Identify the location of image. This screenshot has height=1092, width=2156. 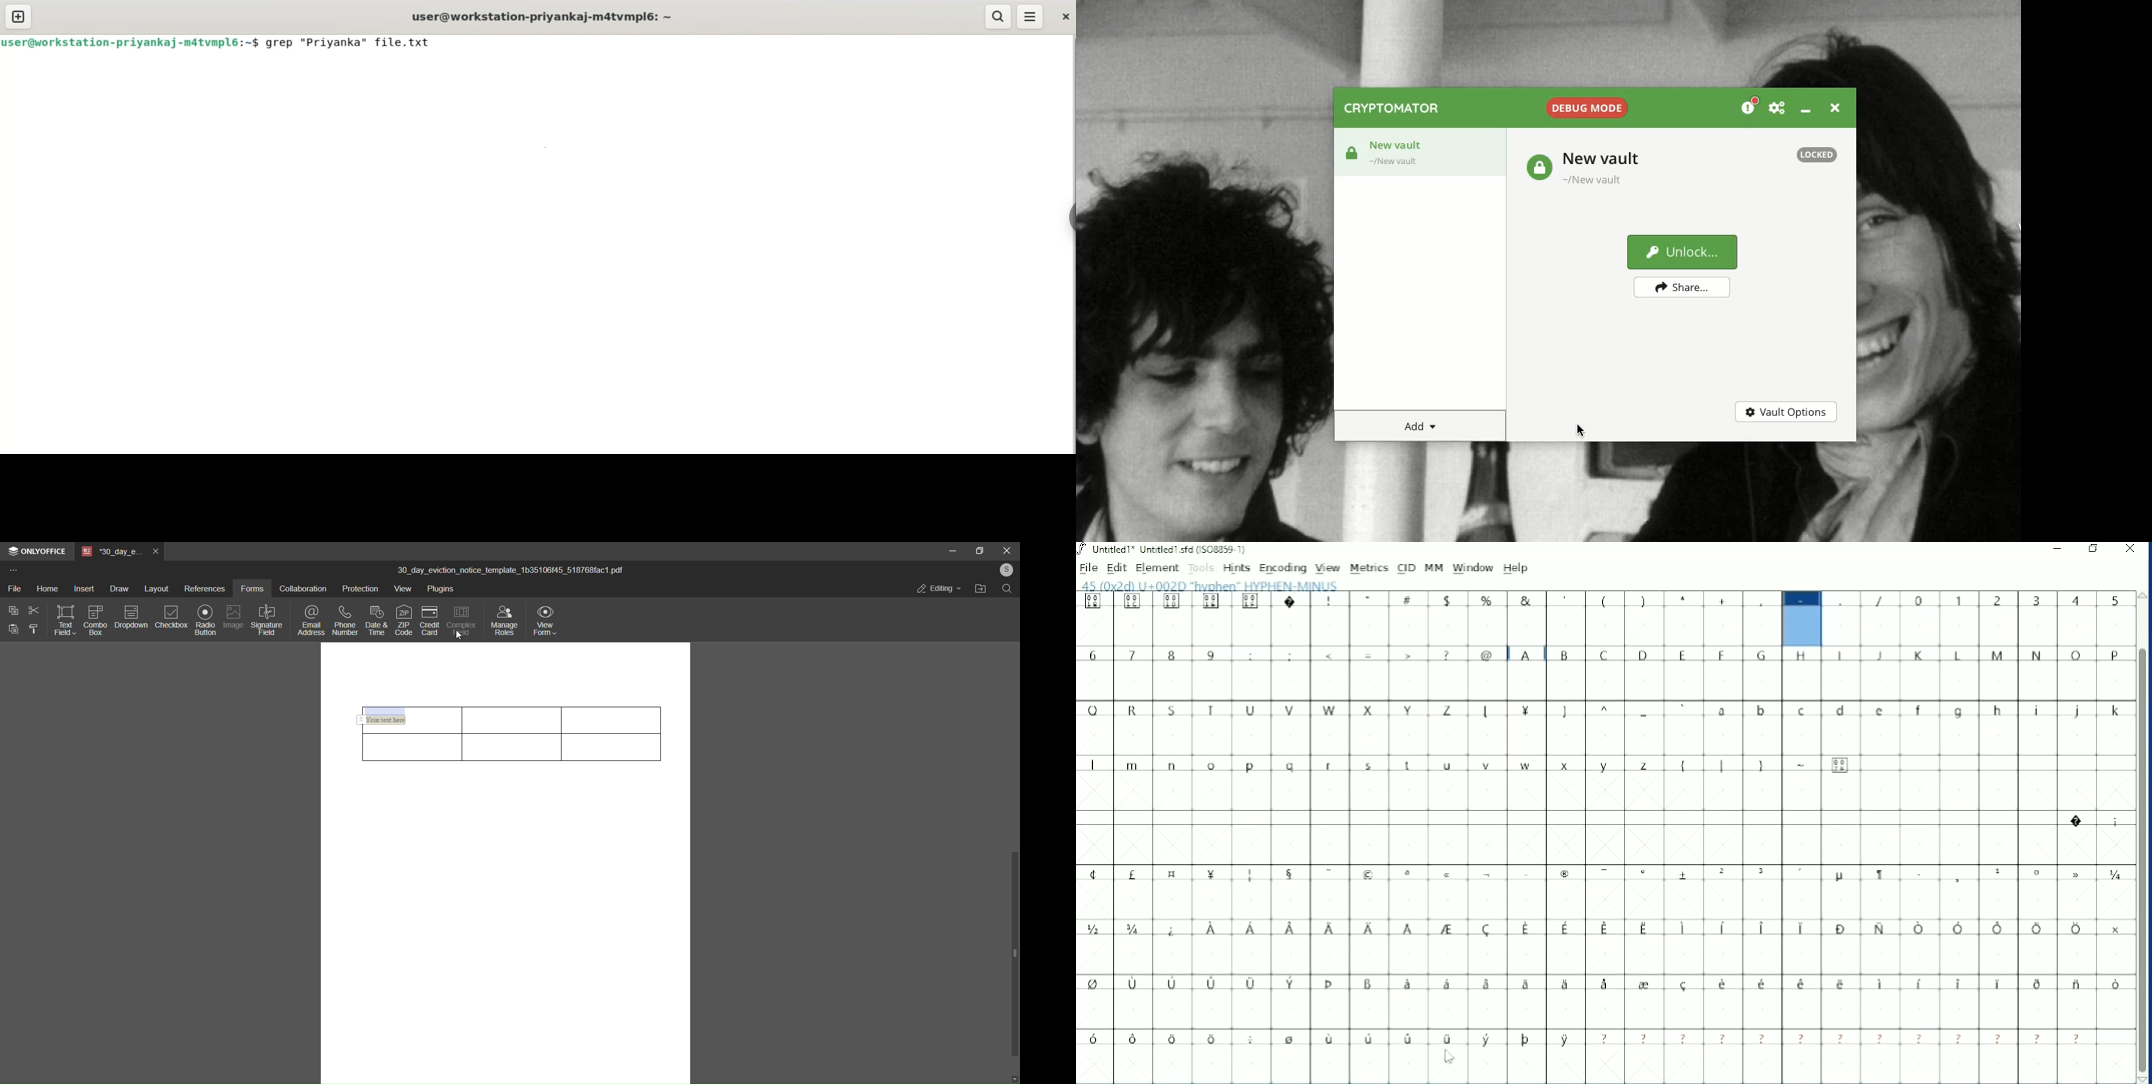
(231, 615).